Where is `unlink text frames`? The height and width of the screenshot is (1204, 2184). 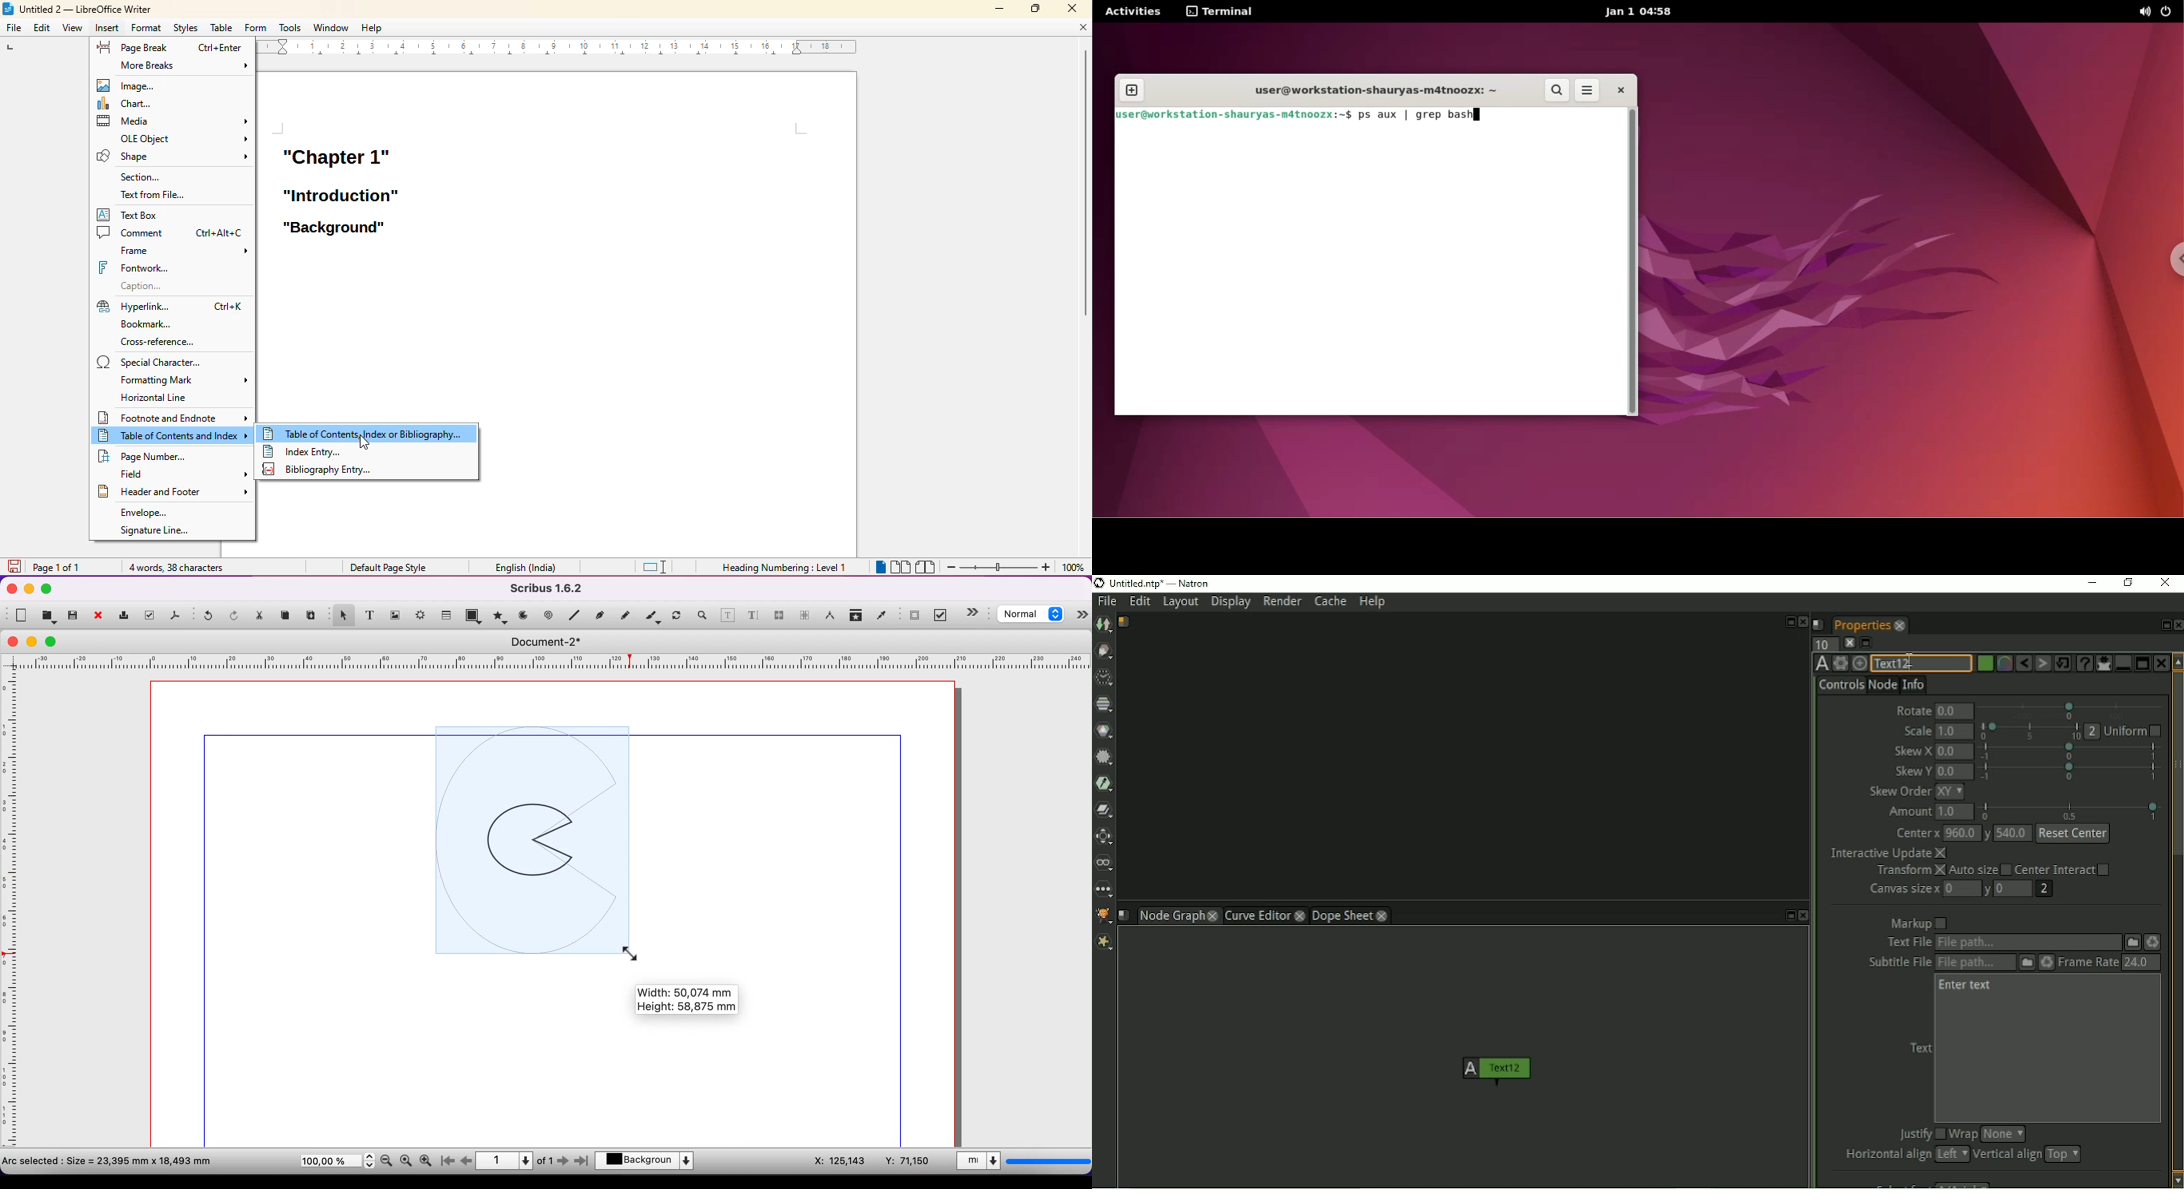
unlink text frames is located at coordinates (805, 617).